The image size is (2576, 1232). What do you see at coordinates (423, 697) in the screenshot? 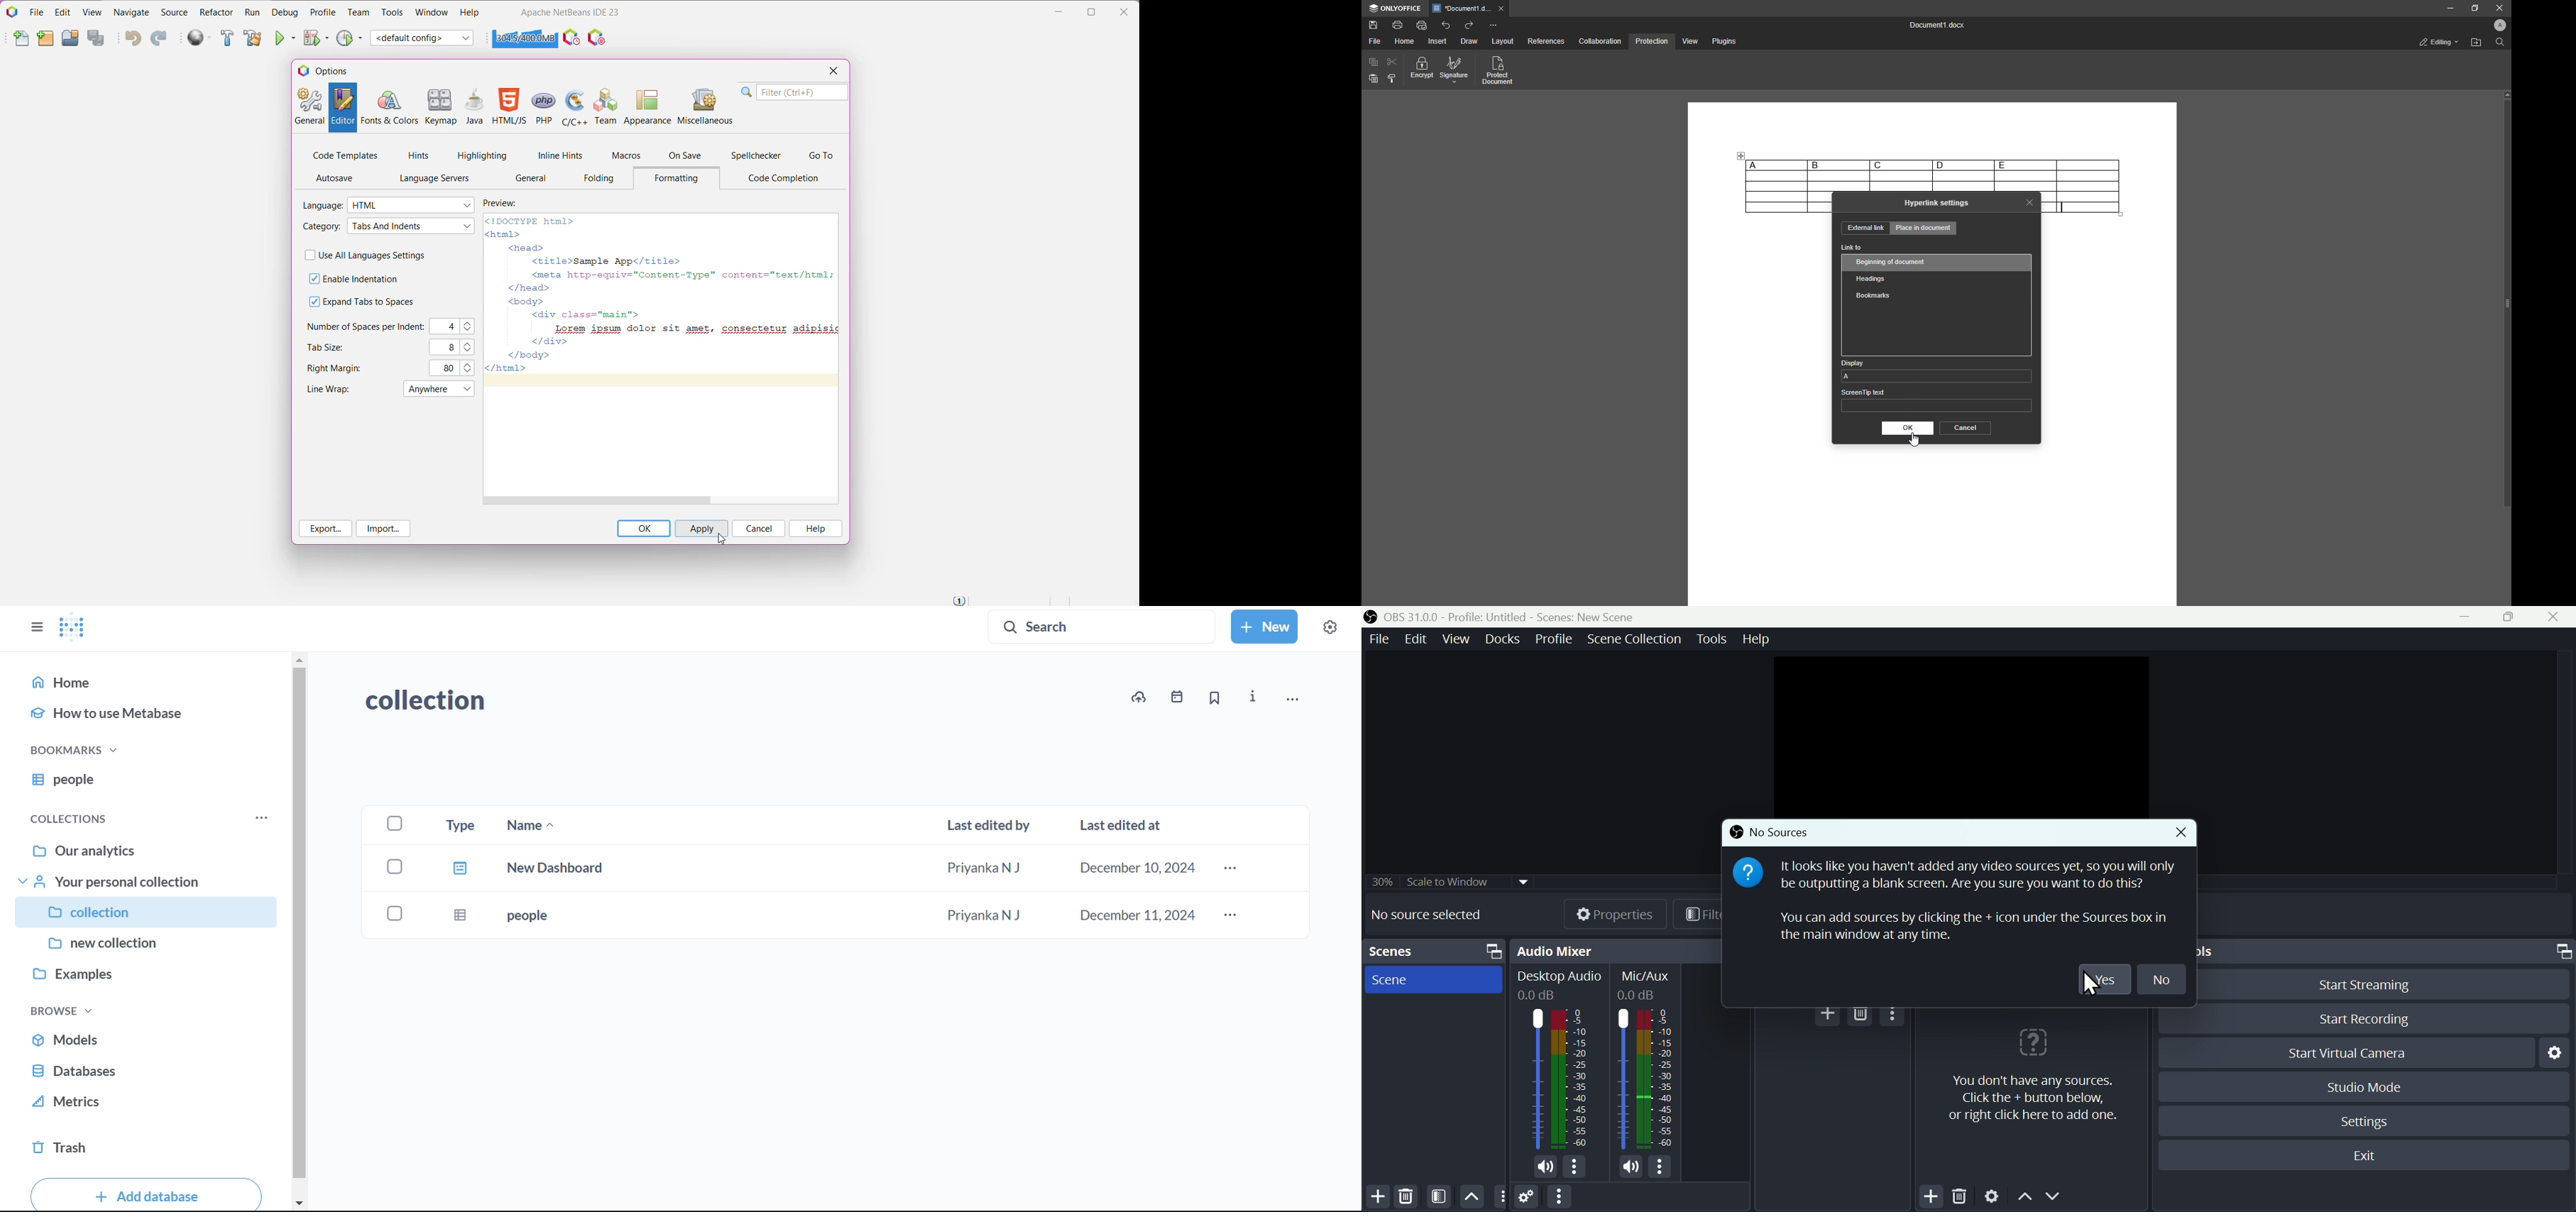
I see `collection` at bounding box center [423, 697].